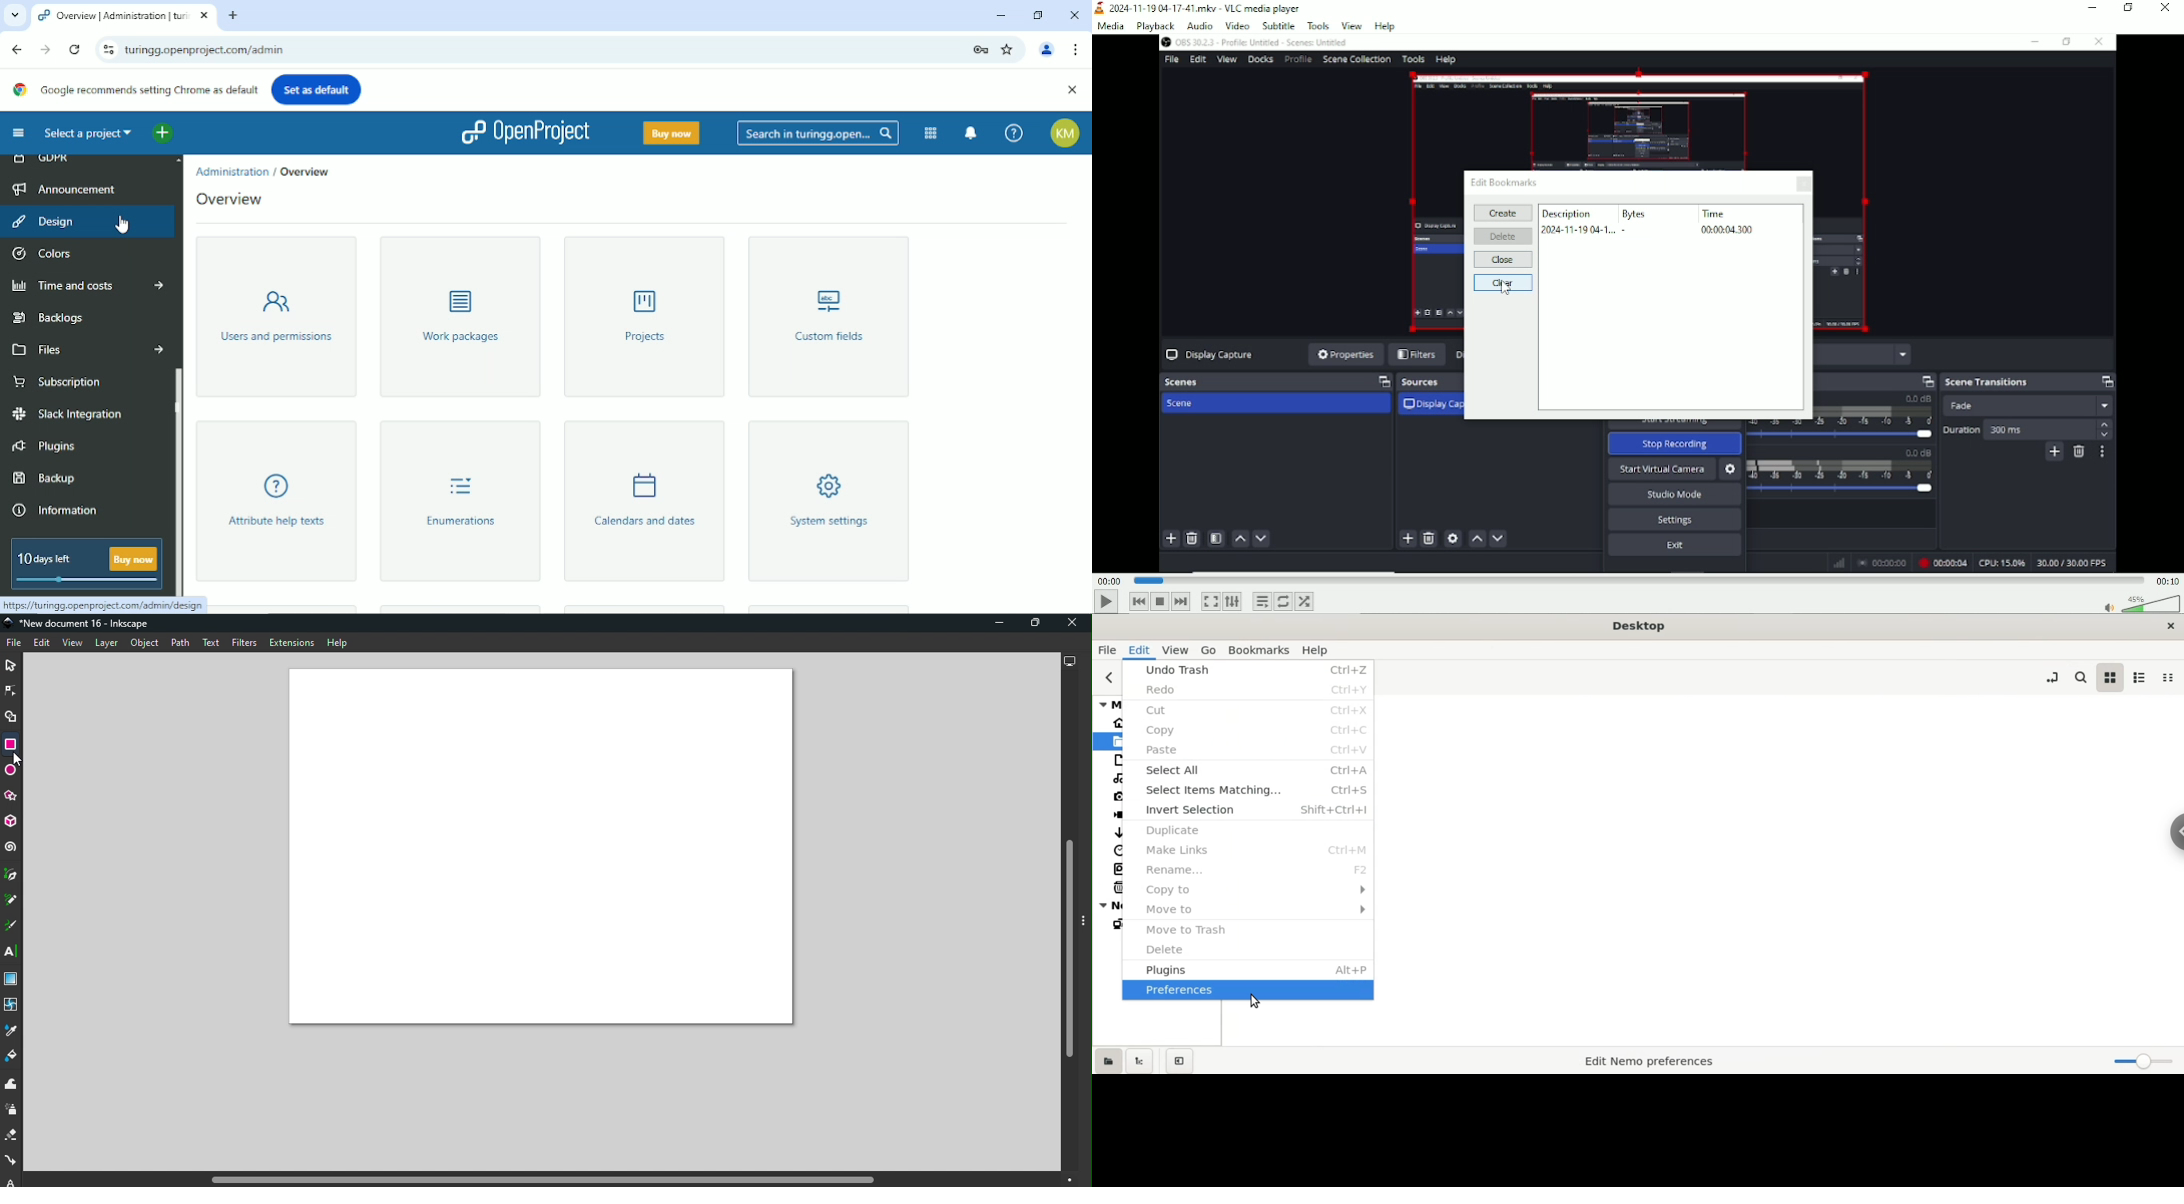  Describe the element at coordinates (87, 349) in the screenshot. I see `Files` at that location.